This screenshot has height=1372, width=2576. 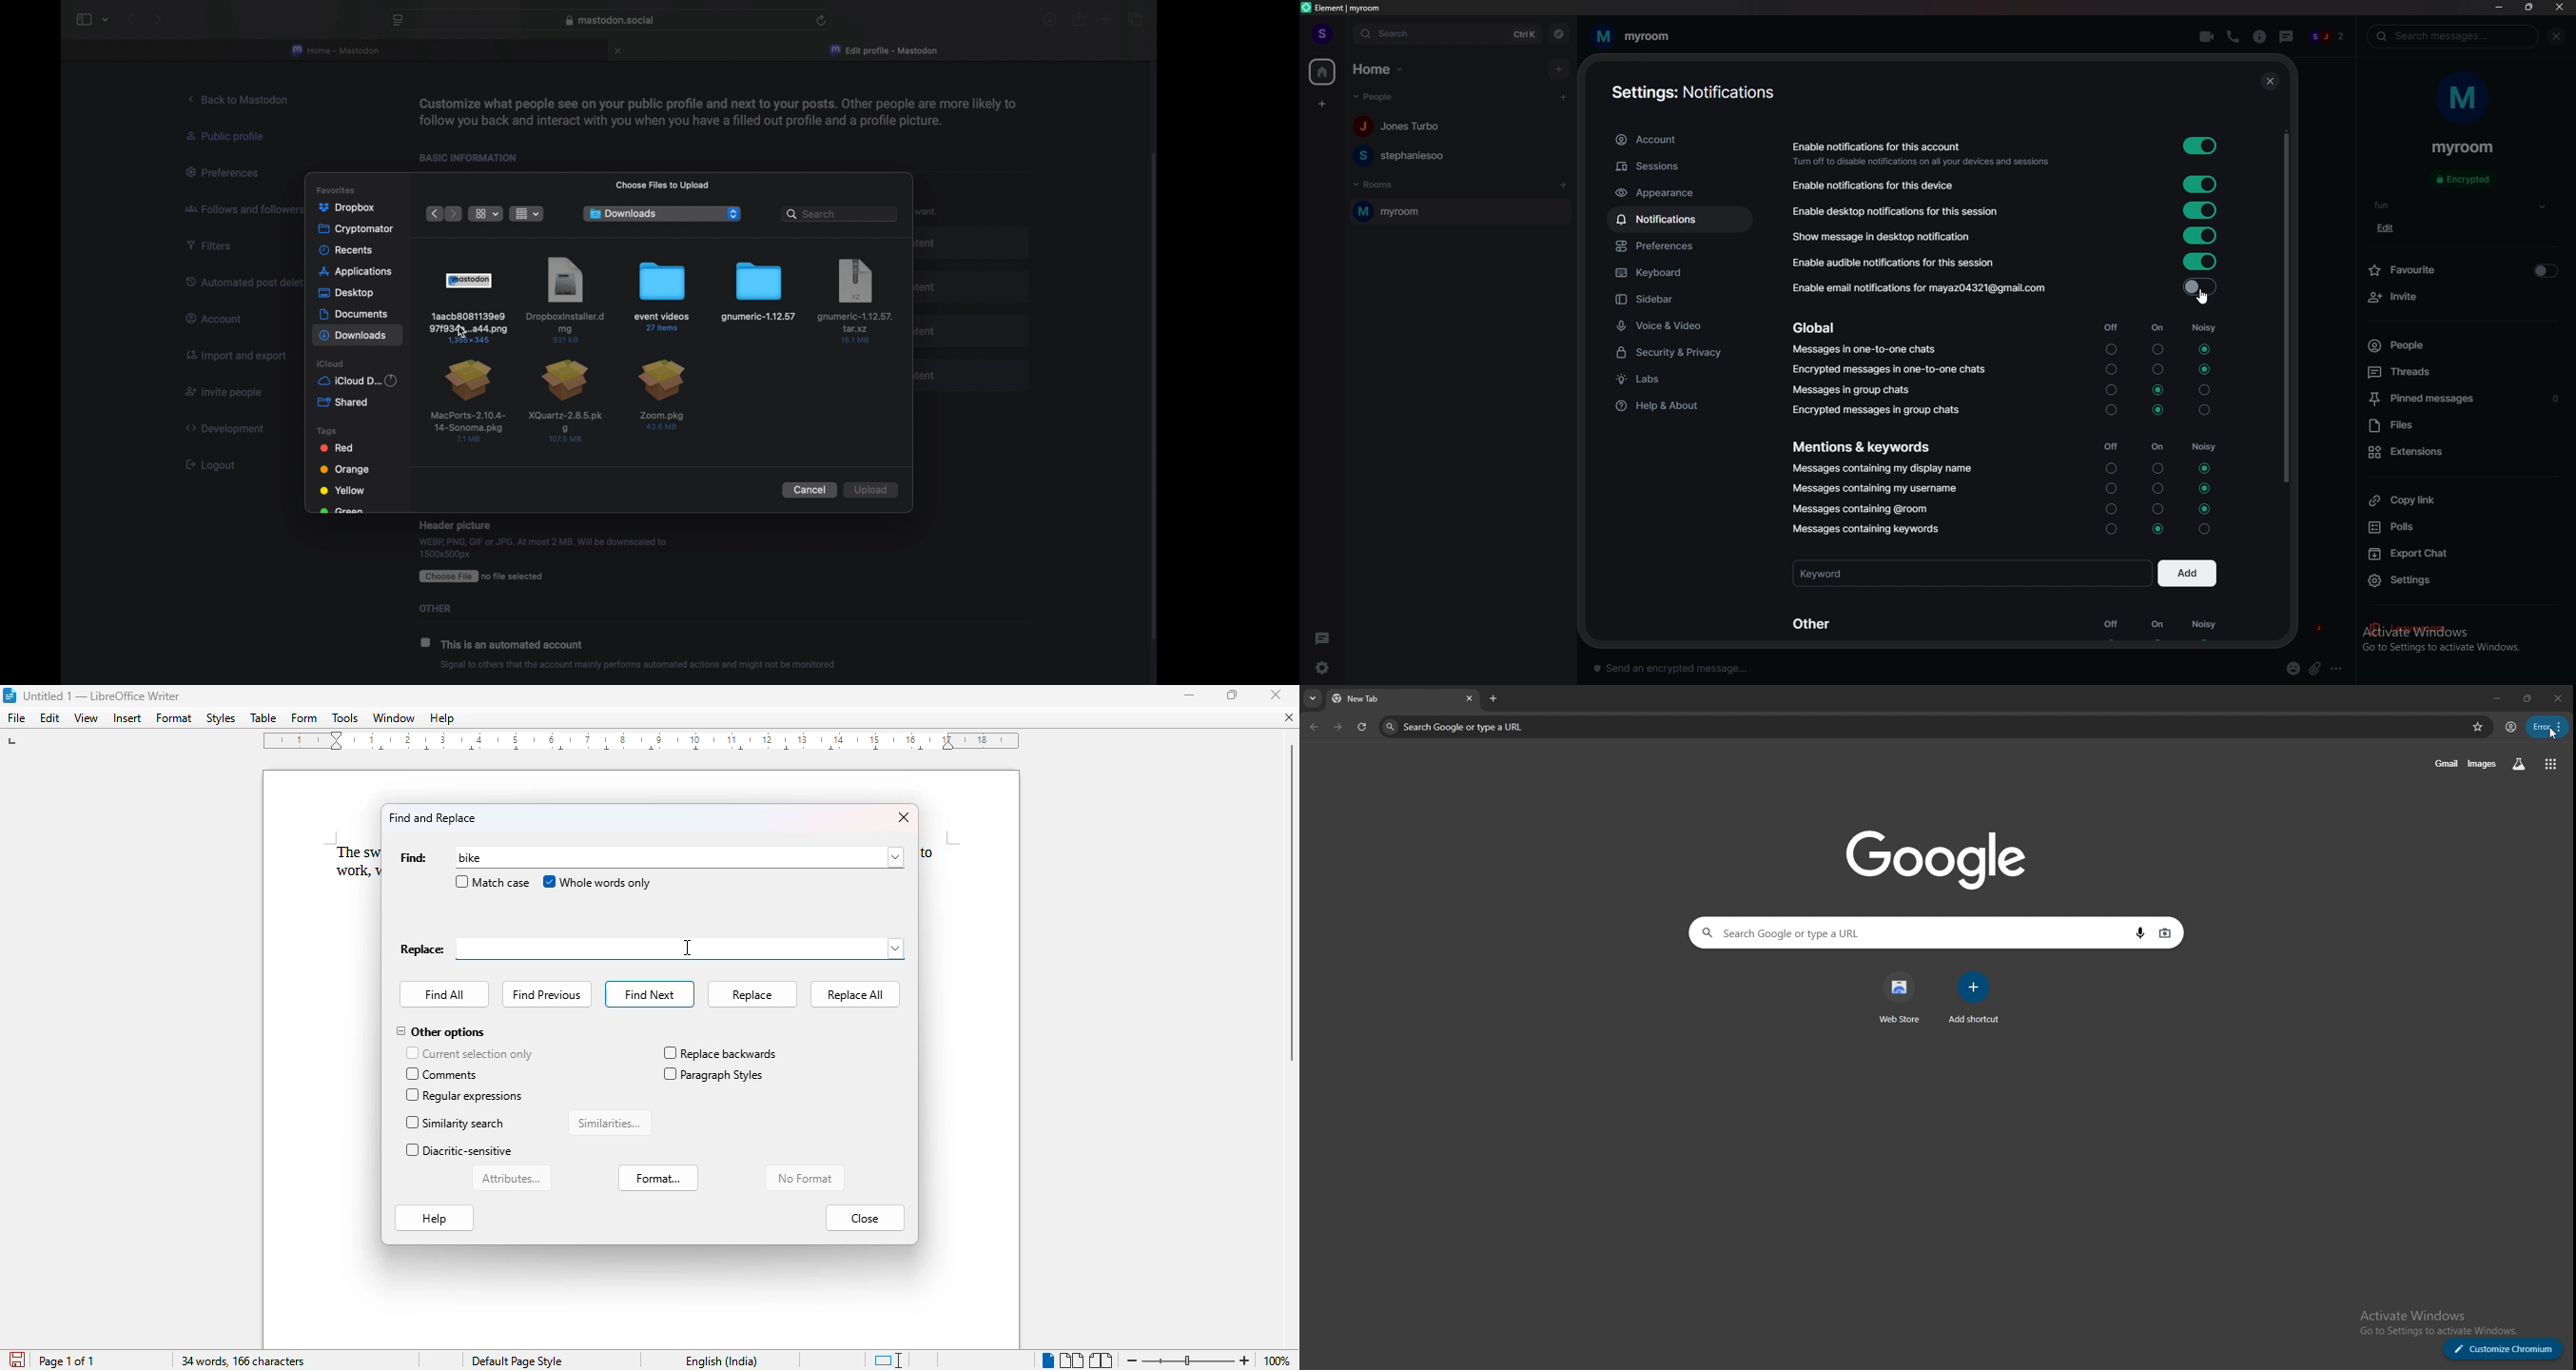 What do you see at coordinates (2006, 262) in the screenshot?
I see `audible notifications` at bounding box center [2006, 262].